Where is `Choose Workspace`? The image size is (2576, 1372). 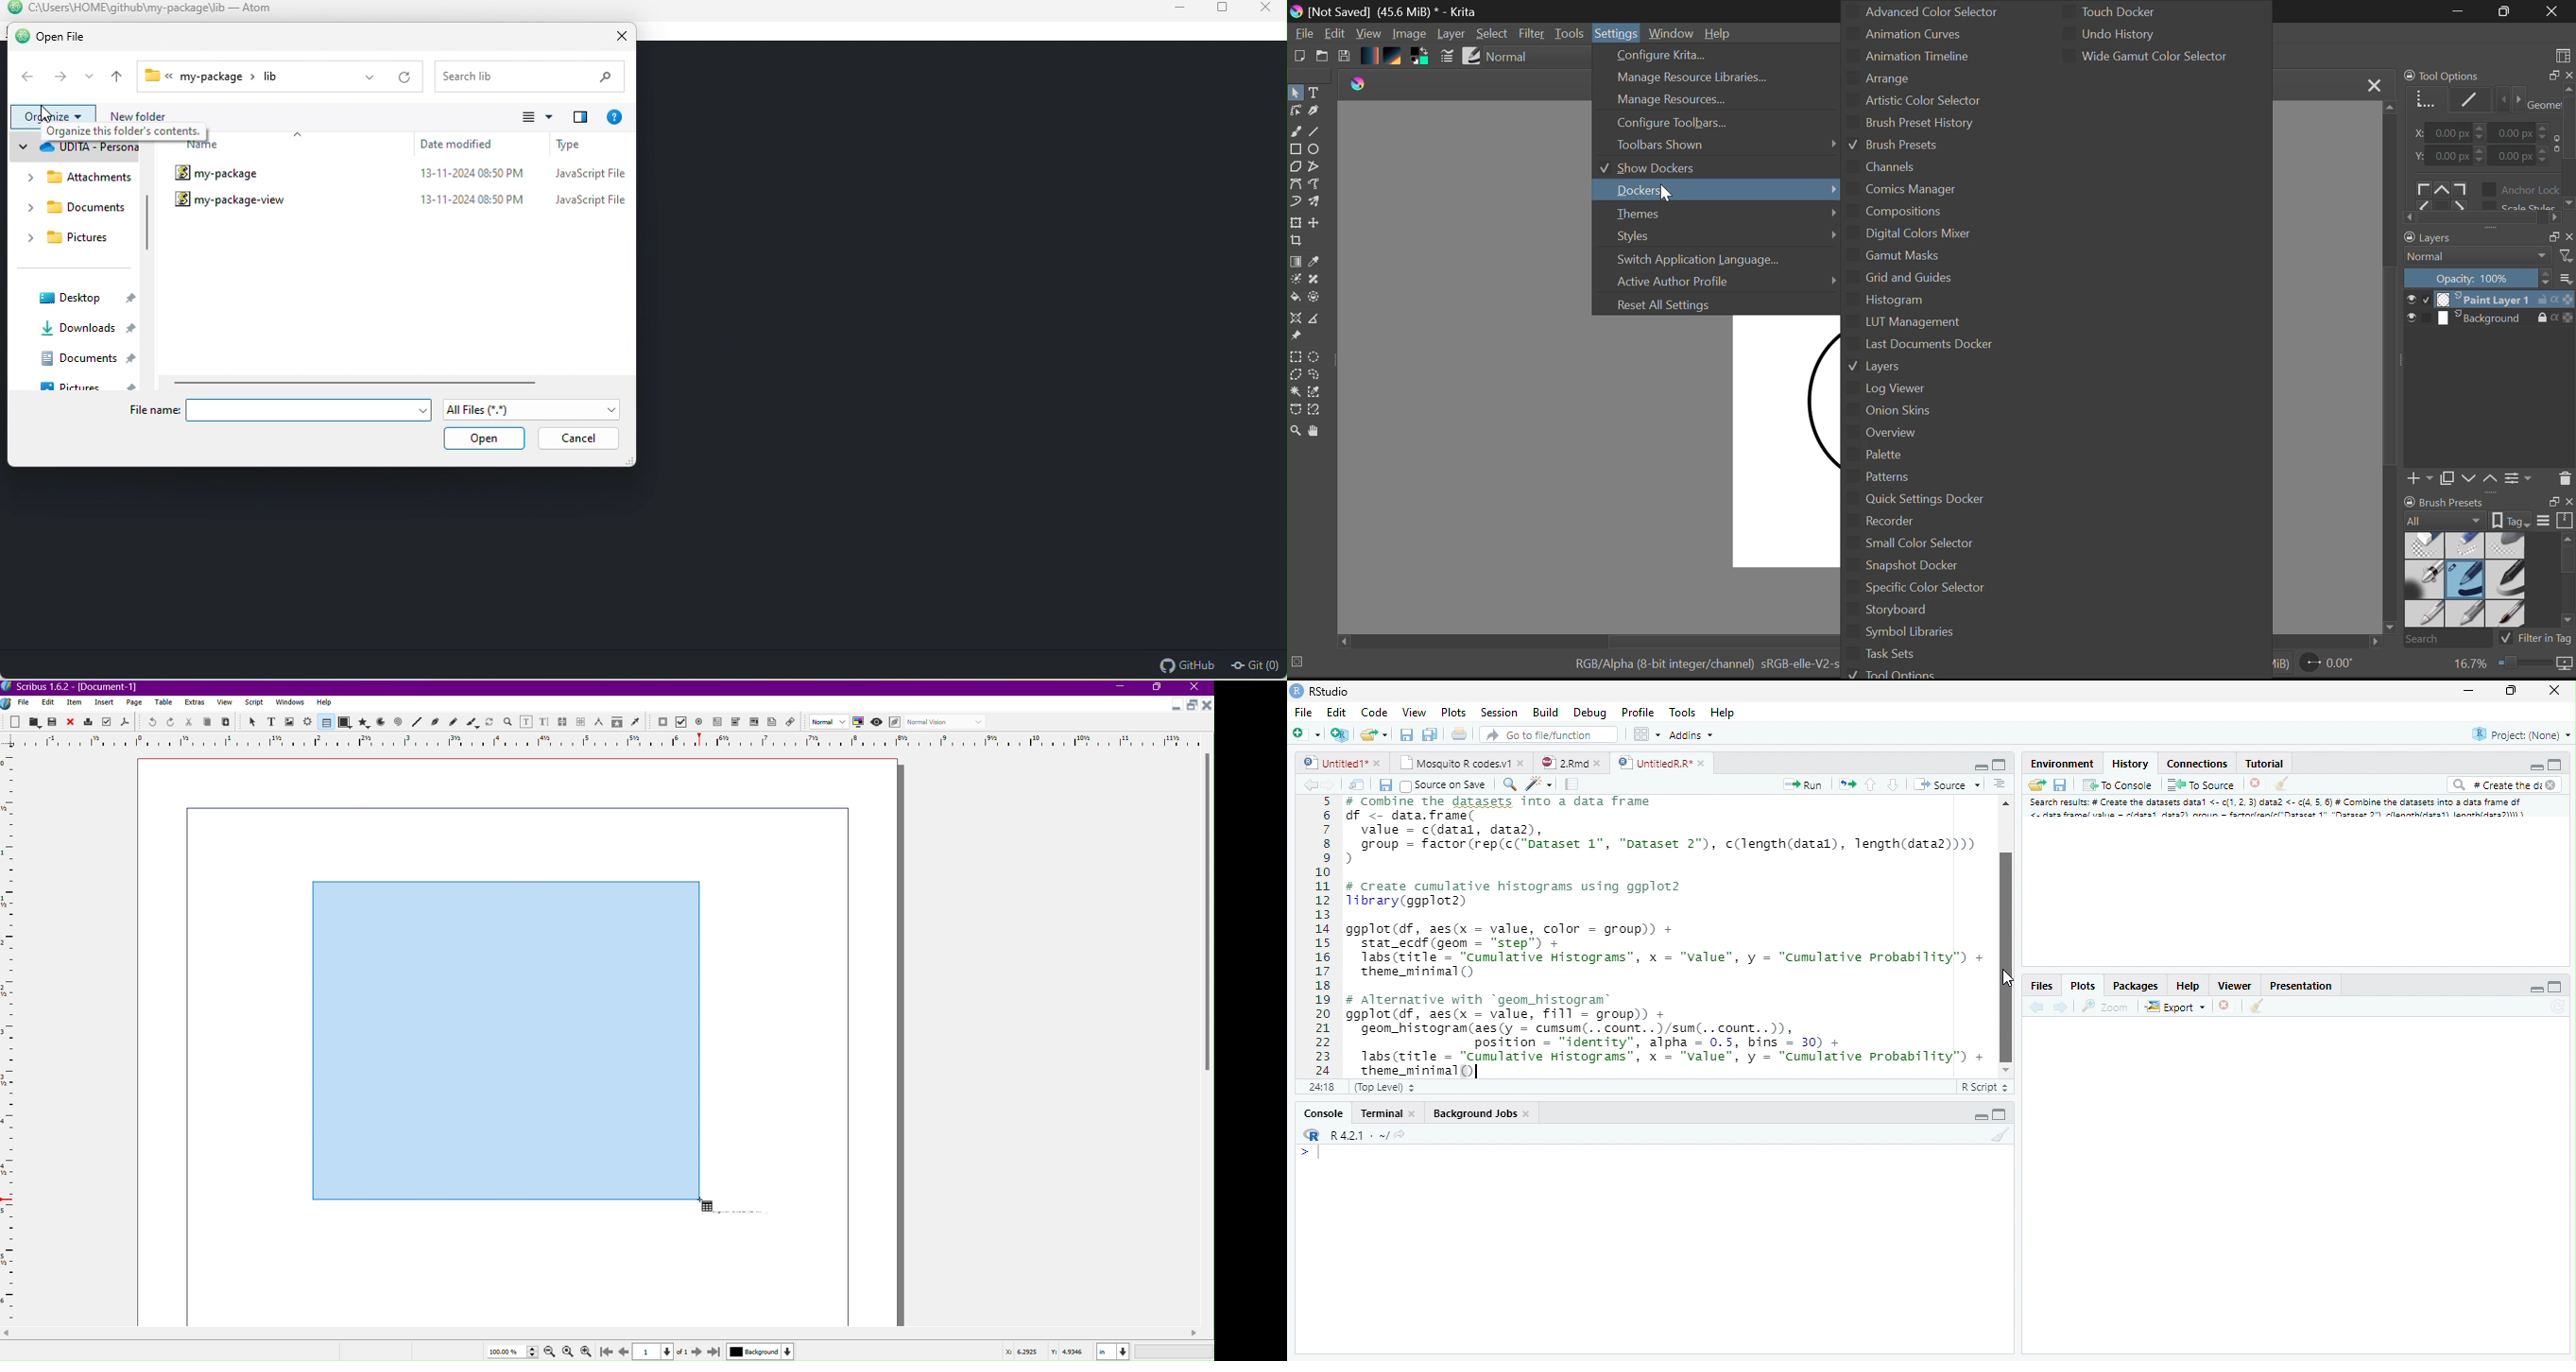
Choose Workspace is located at coordinates (2564, 54).